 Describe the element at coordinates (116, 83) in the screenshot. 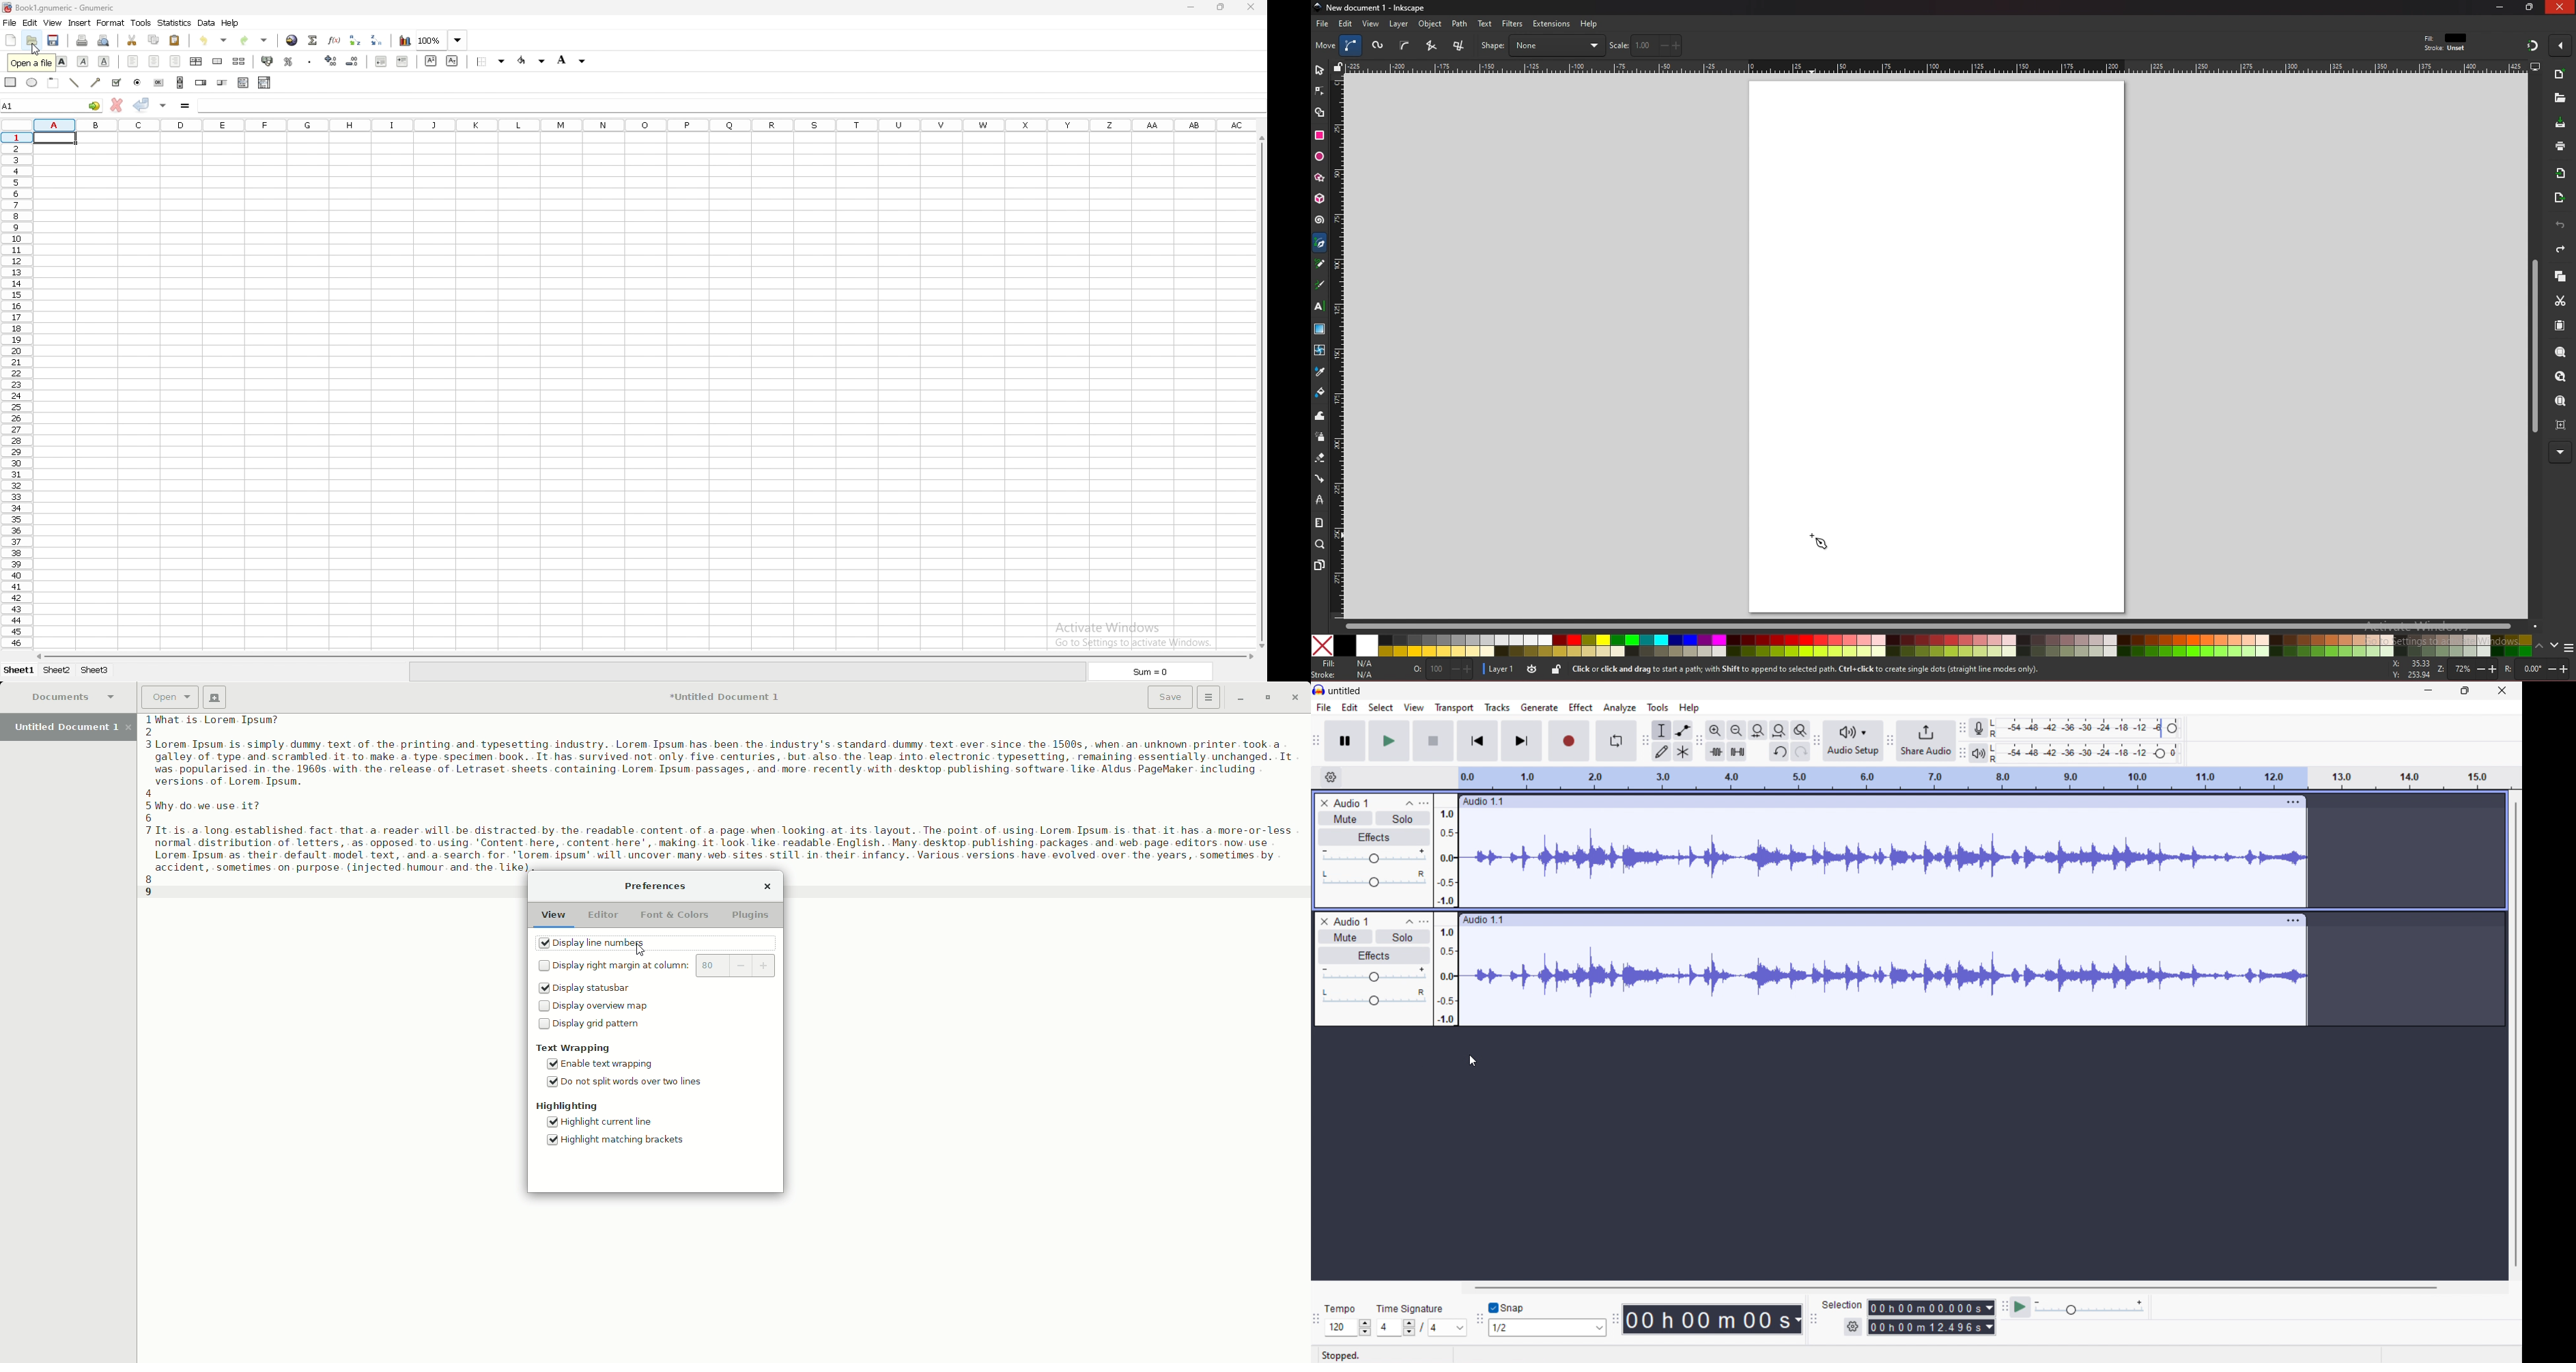

I see `tick box` at that location.